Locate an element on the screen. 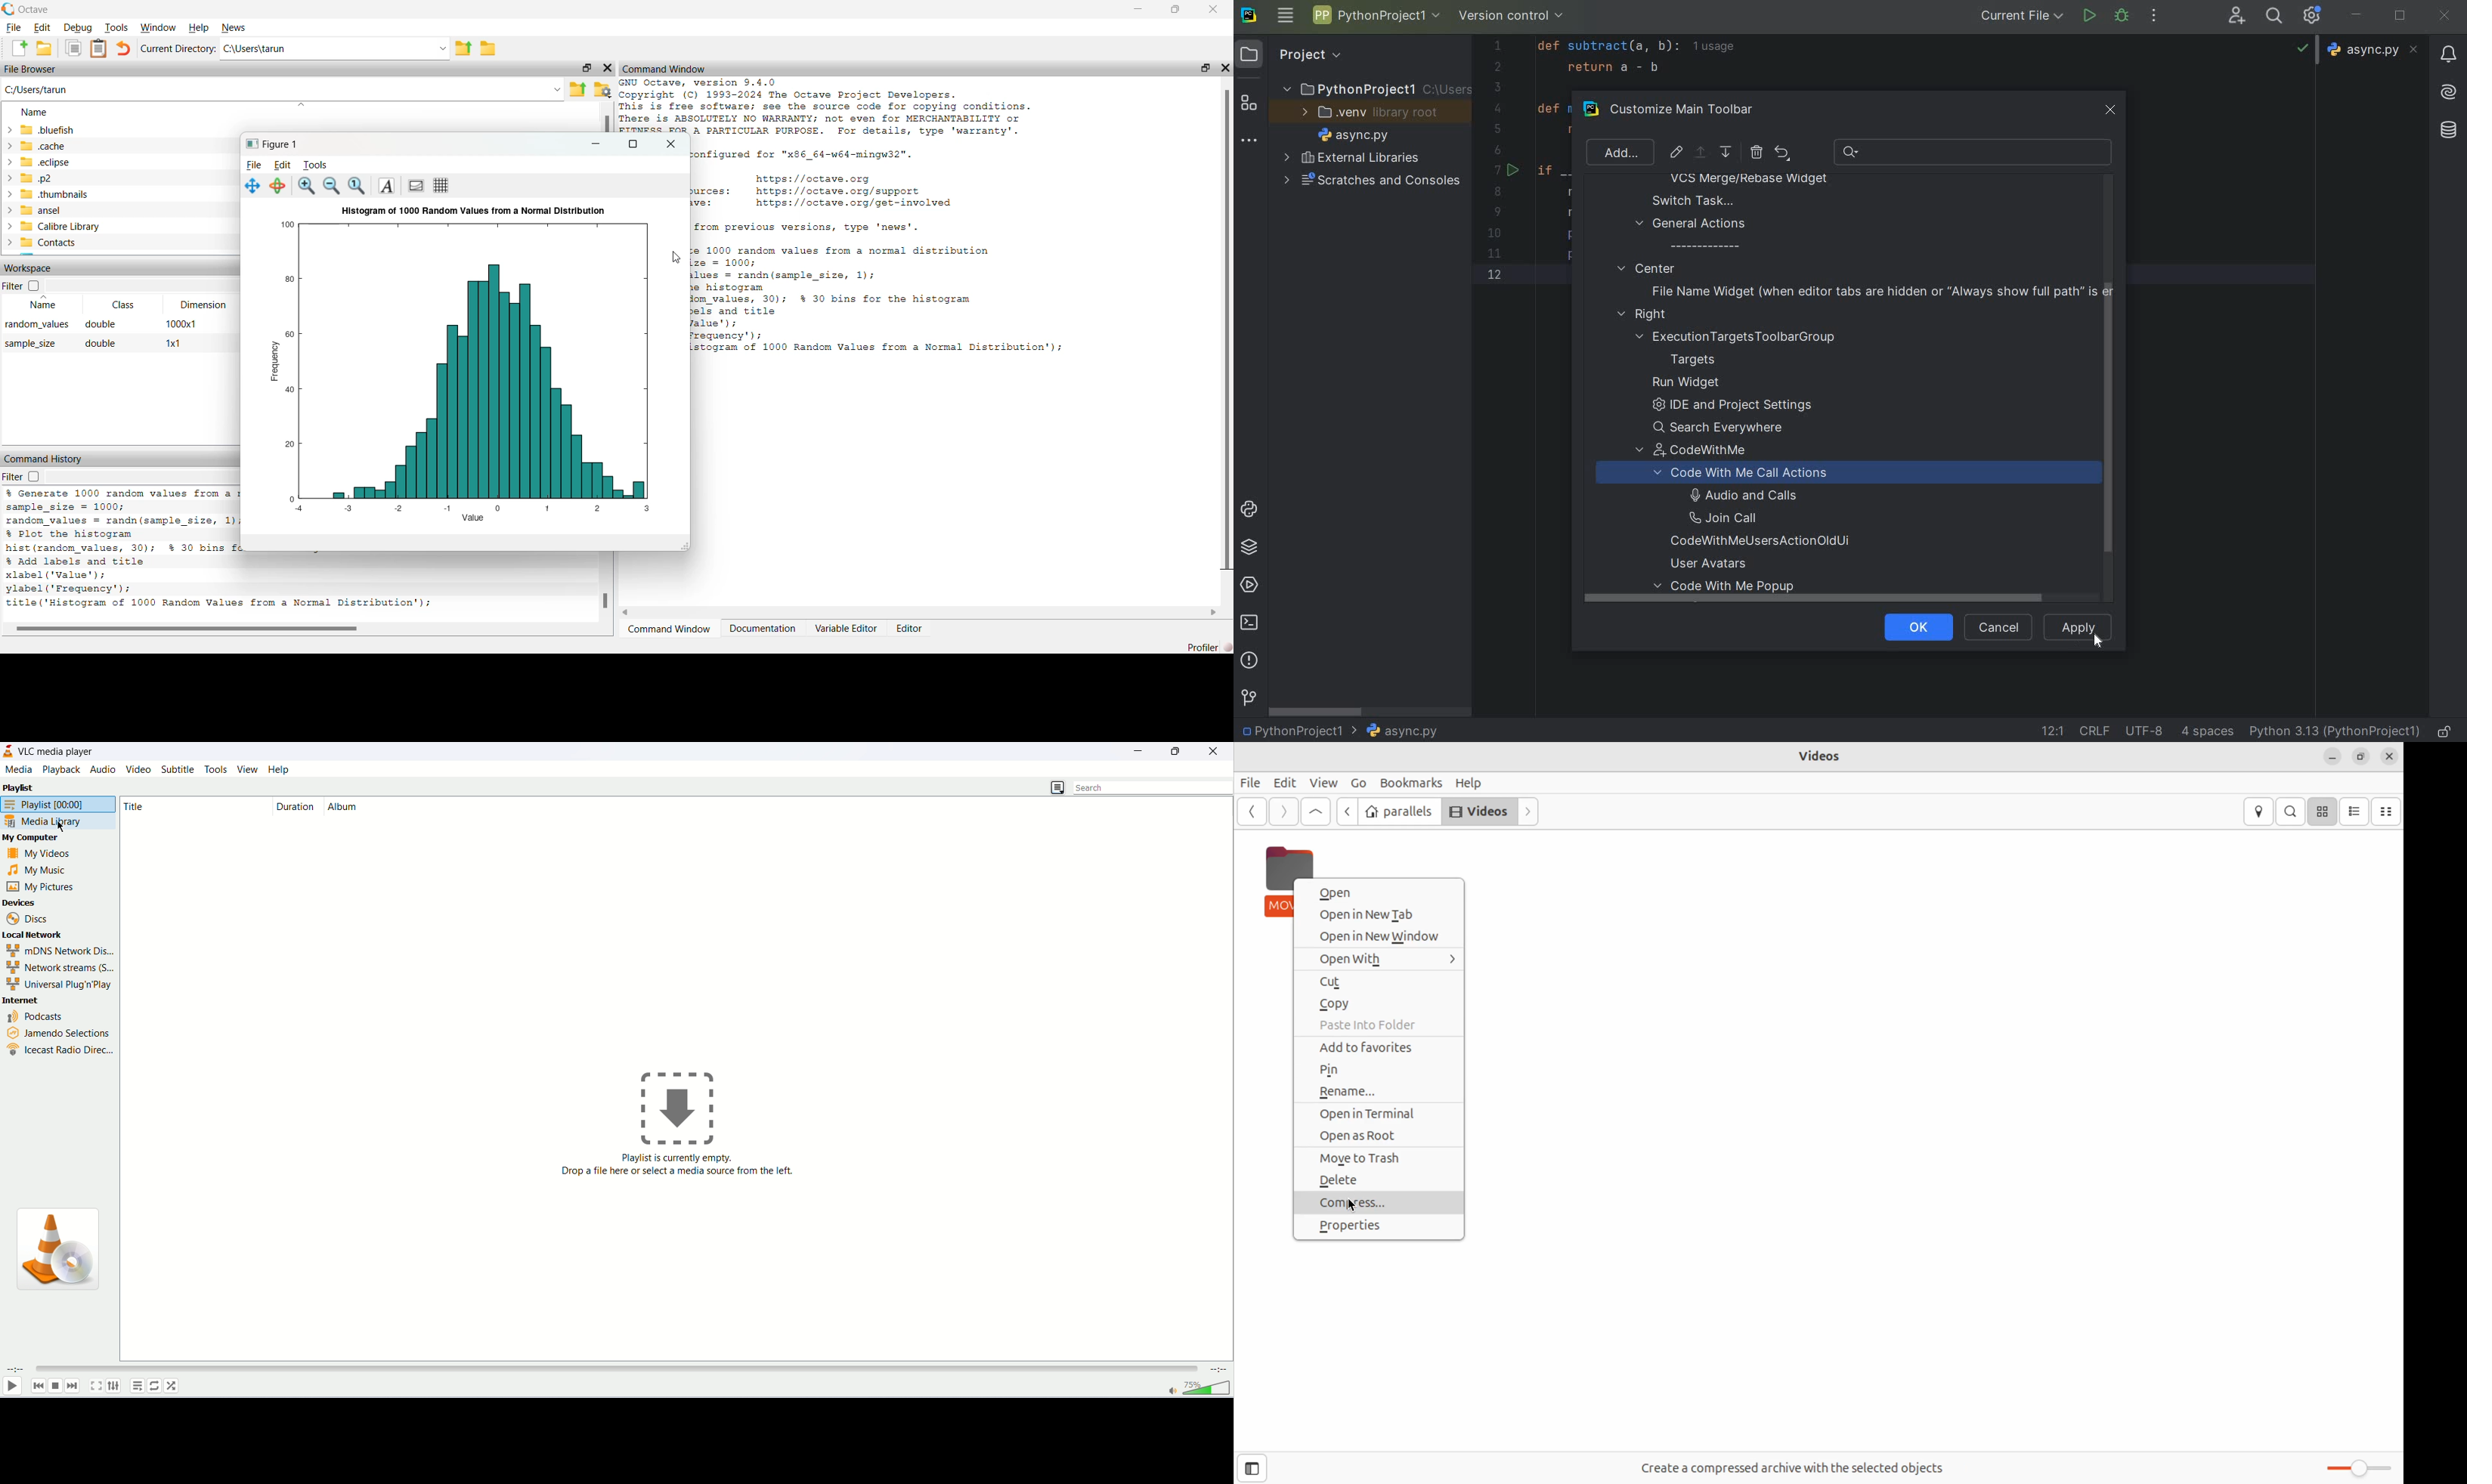 The width and height of the screenshot is (2492, 1484). RESTORE ACTIONS is located at coordinates (1782, 153).